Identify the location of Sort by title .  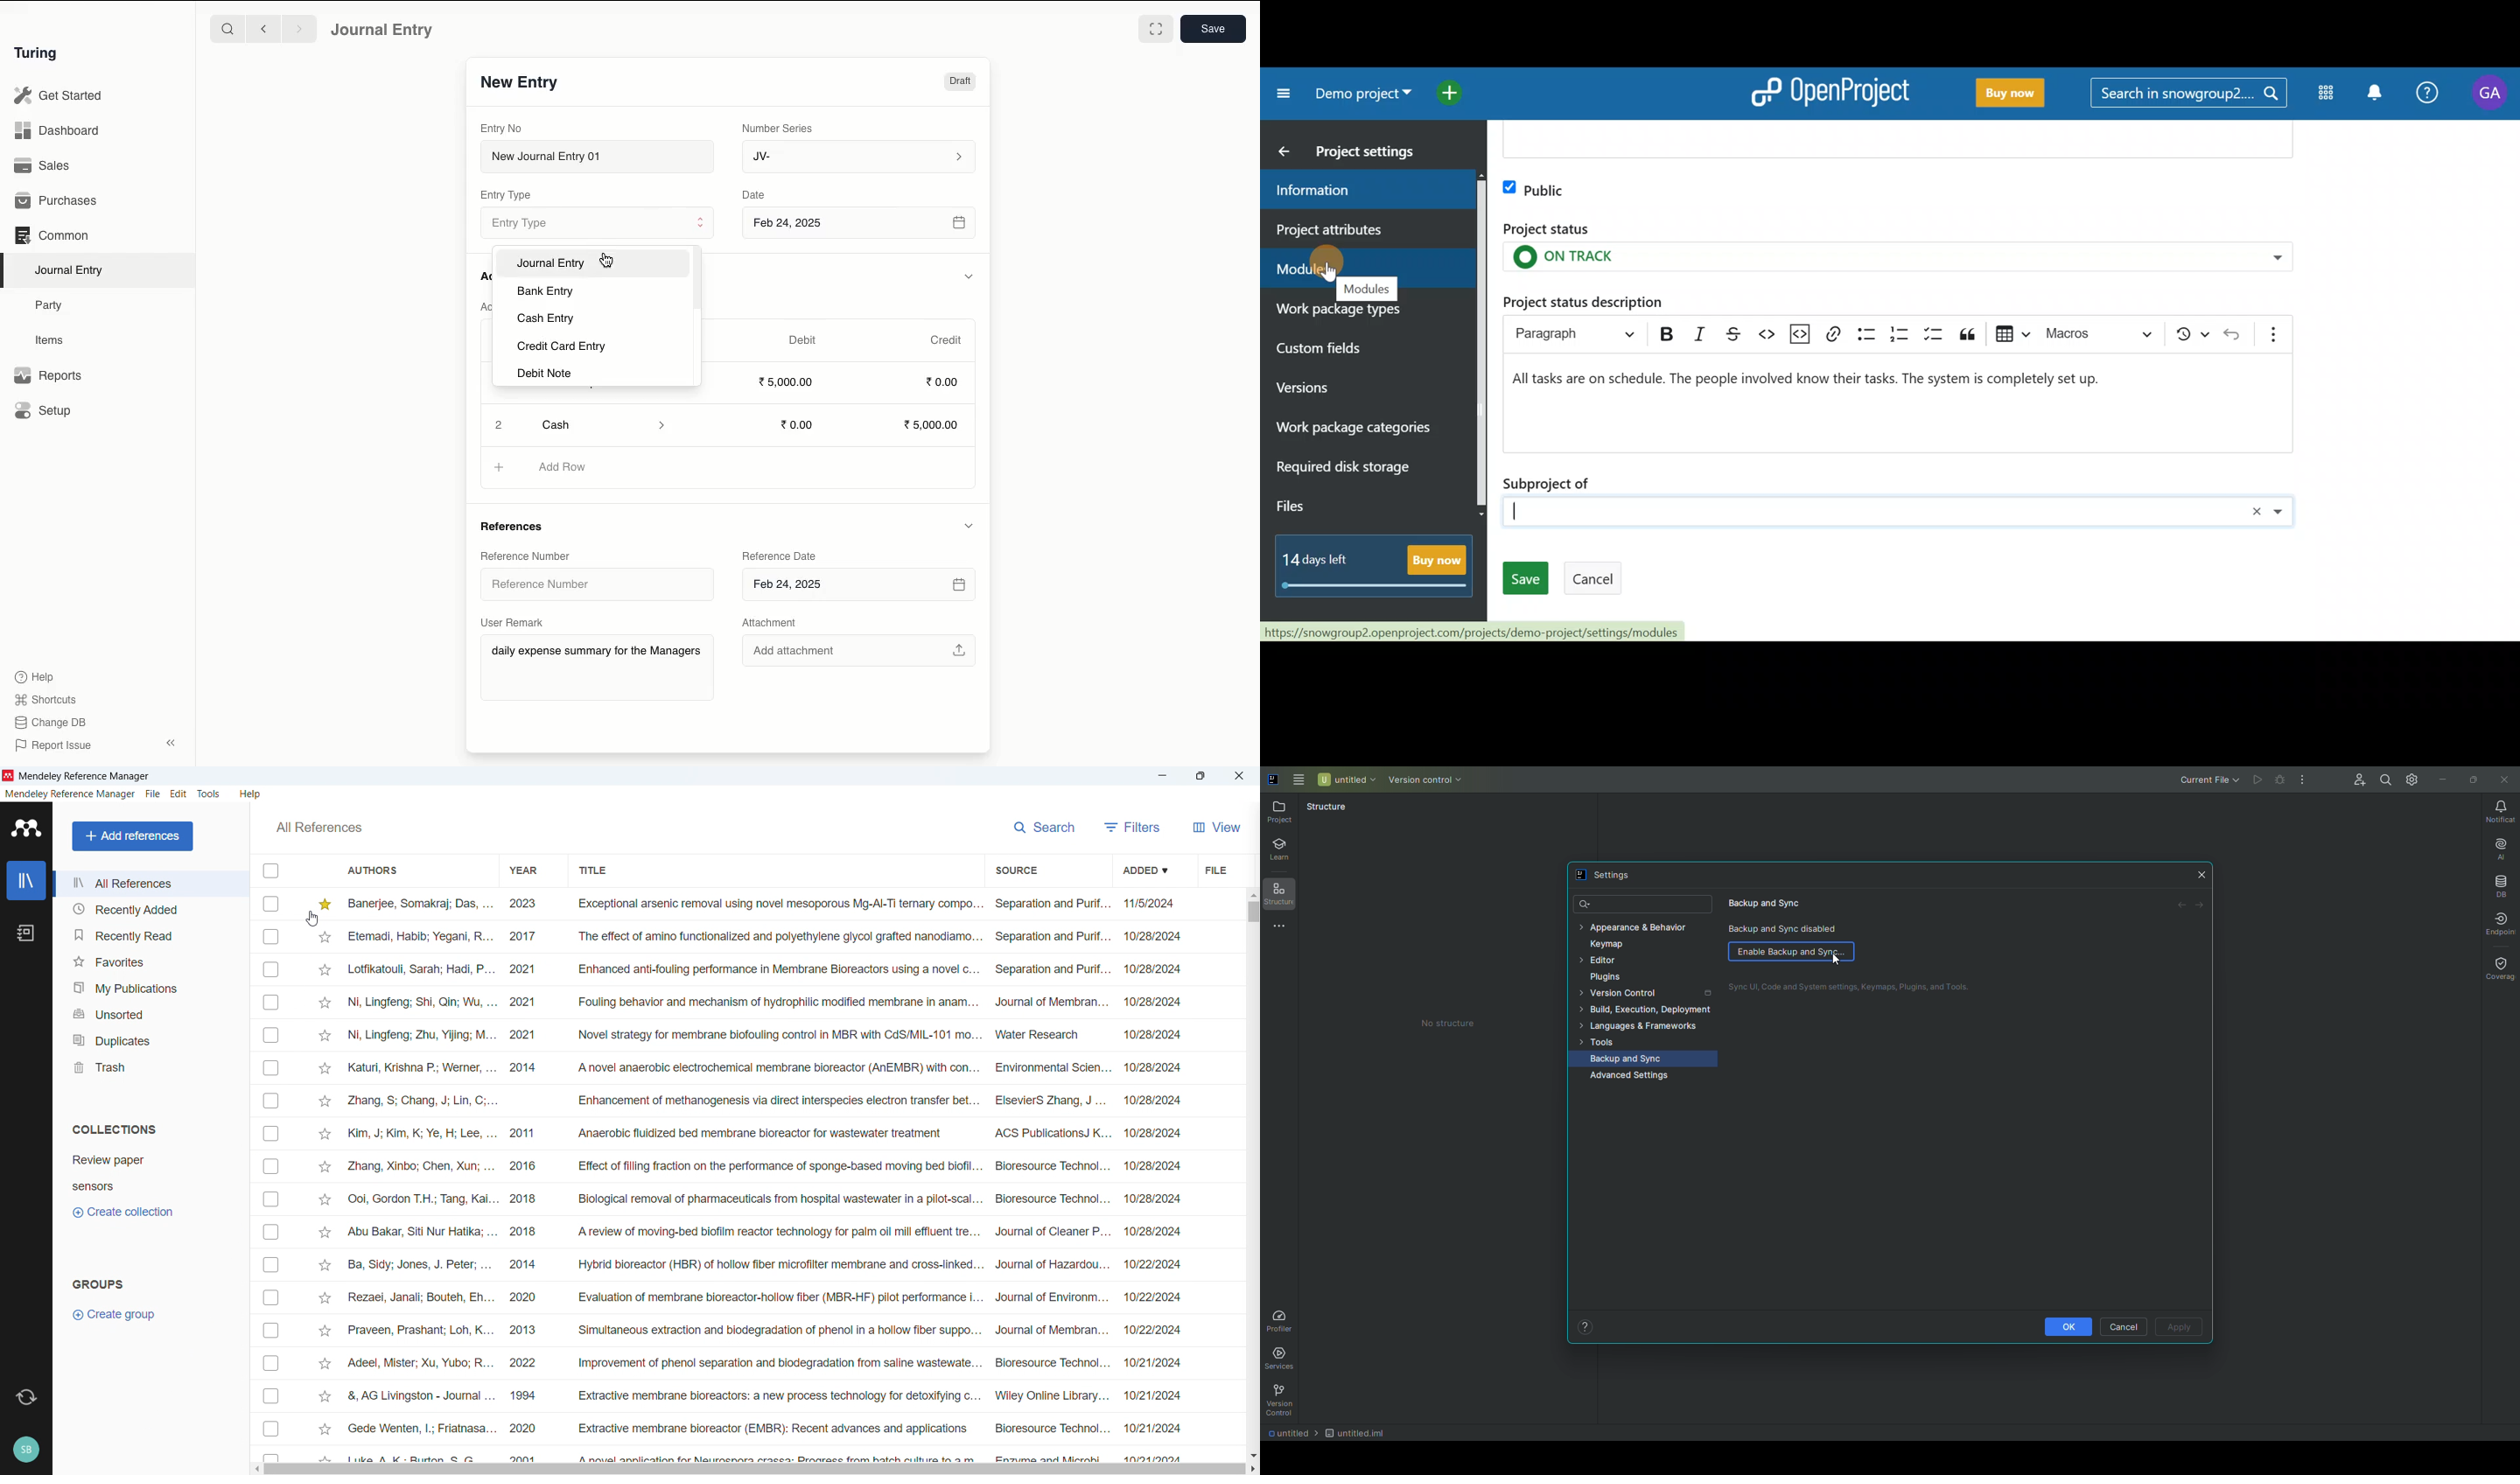
(592, 871).